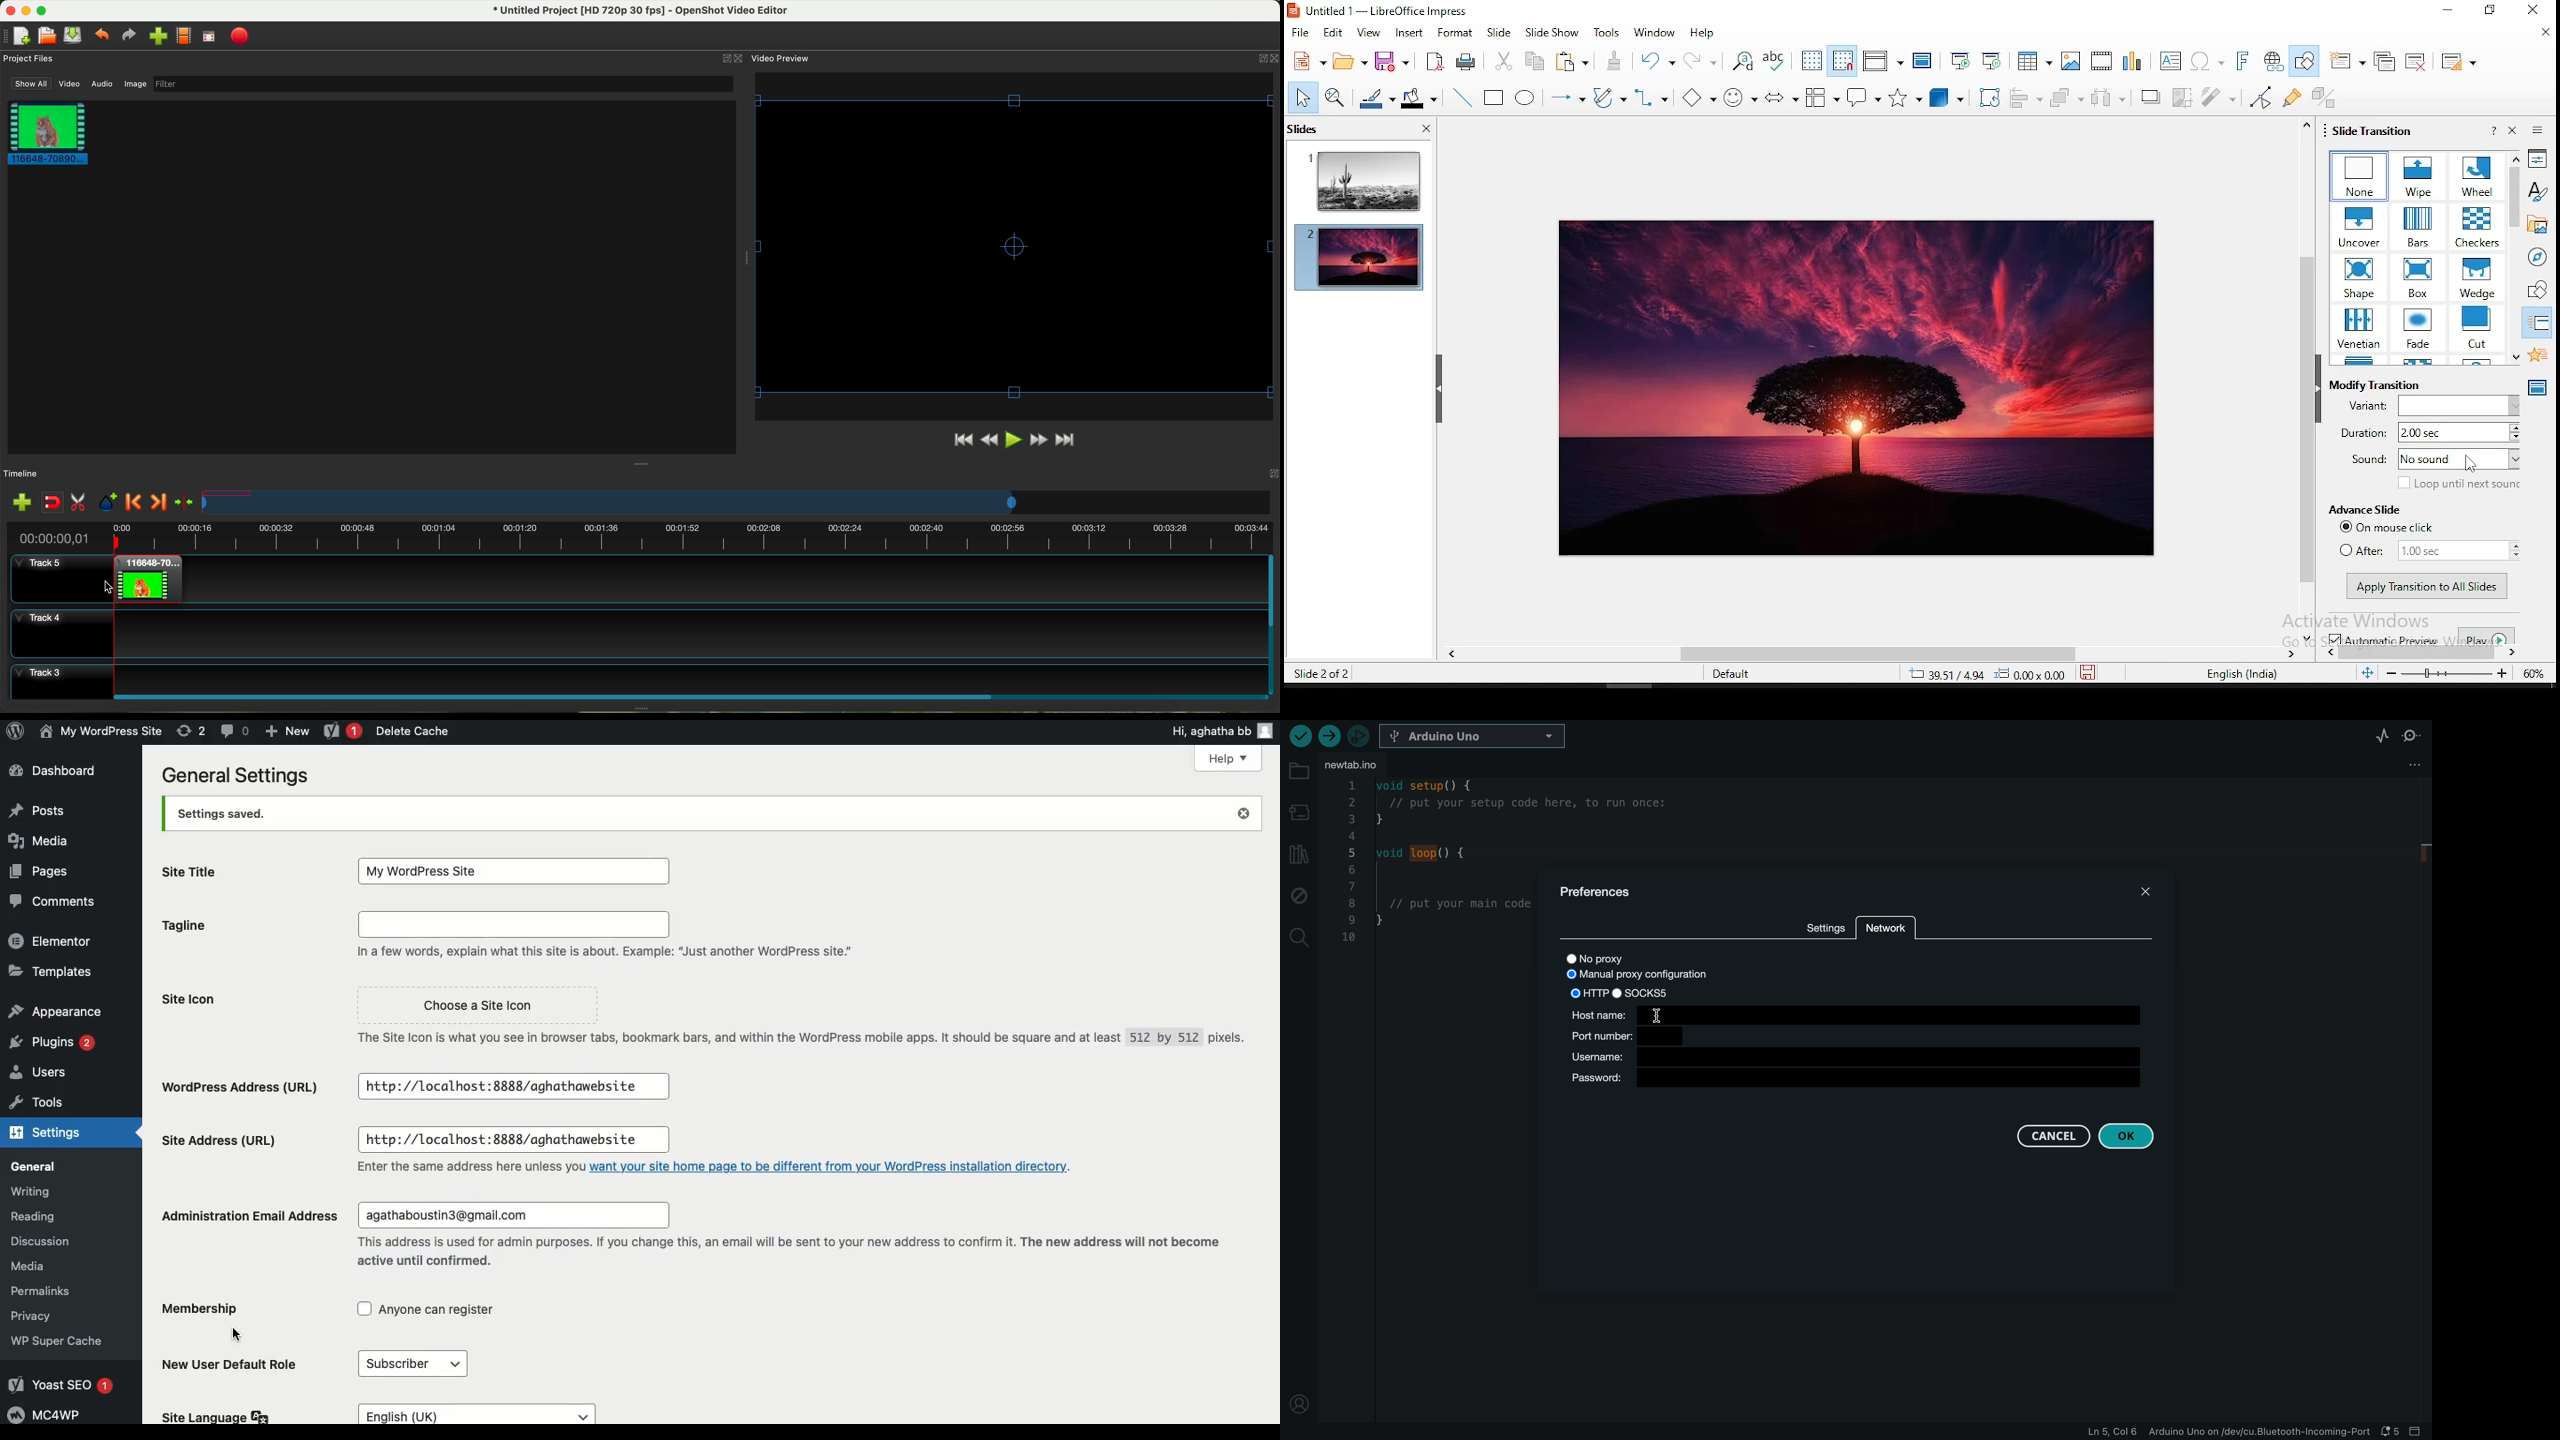 This screenshot has height=1456, width=2576. I want to click on apply transition to all slides, so click(2428, 587).